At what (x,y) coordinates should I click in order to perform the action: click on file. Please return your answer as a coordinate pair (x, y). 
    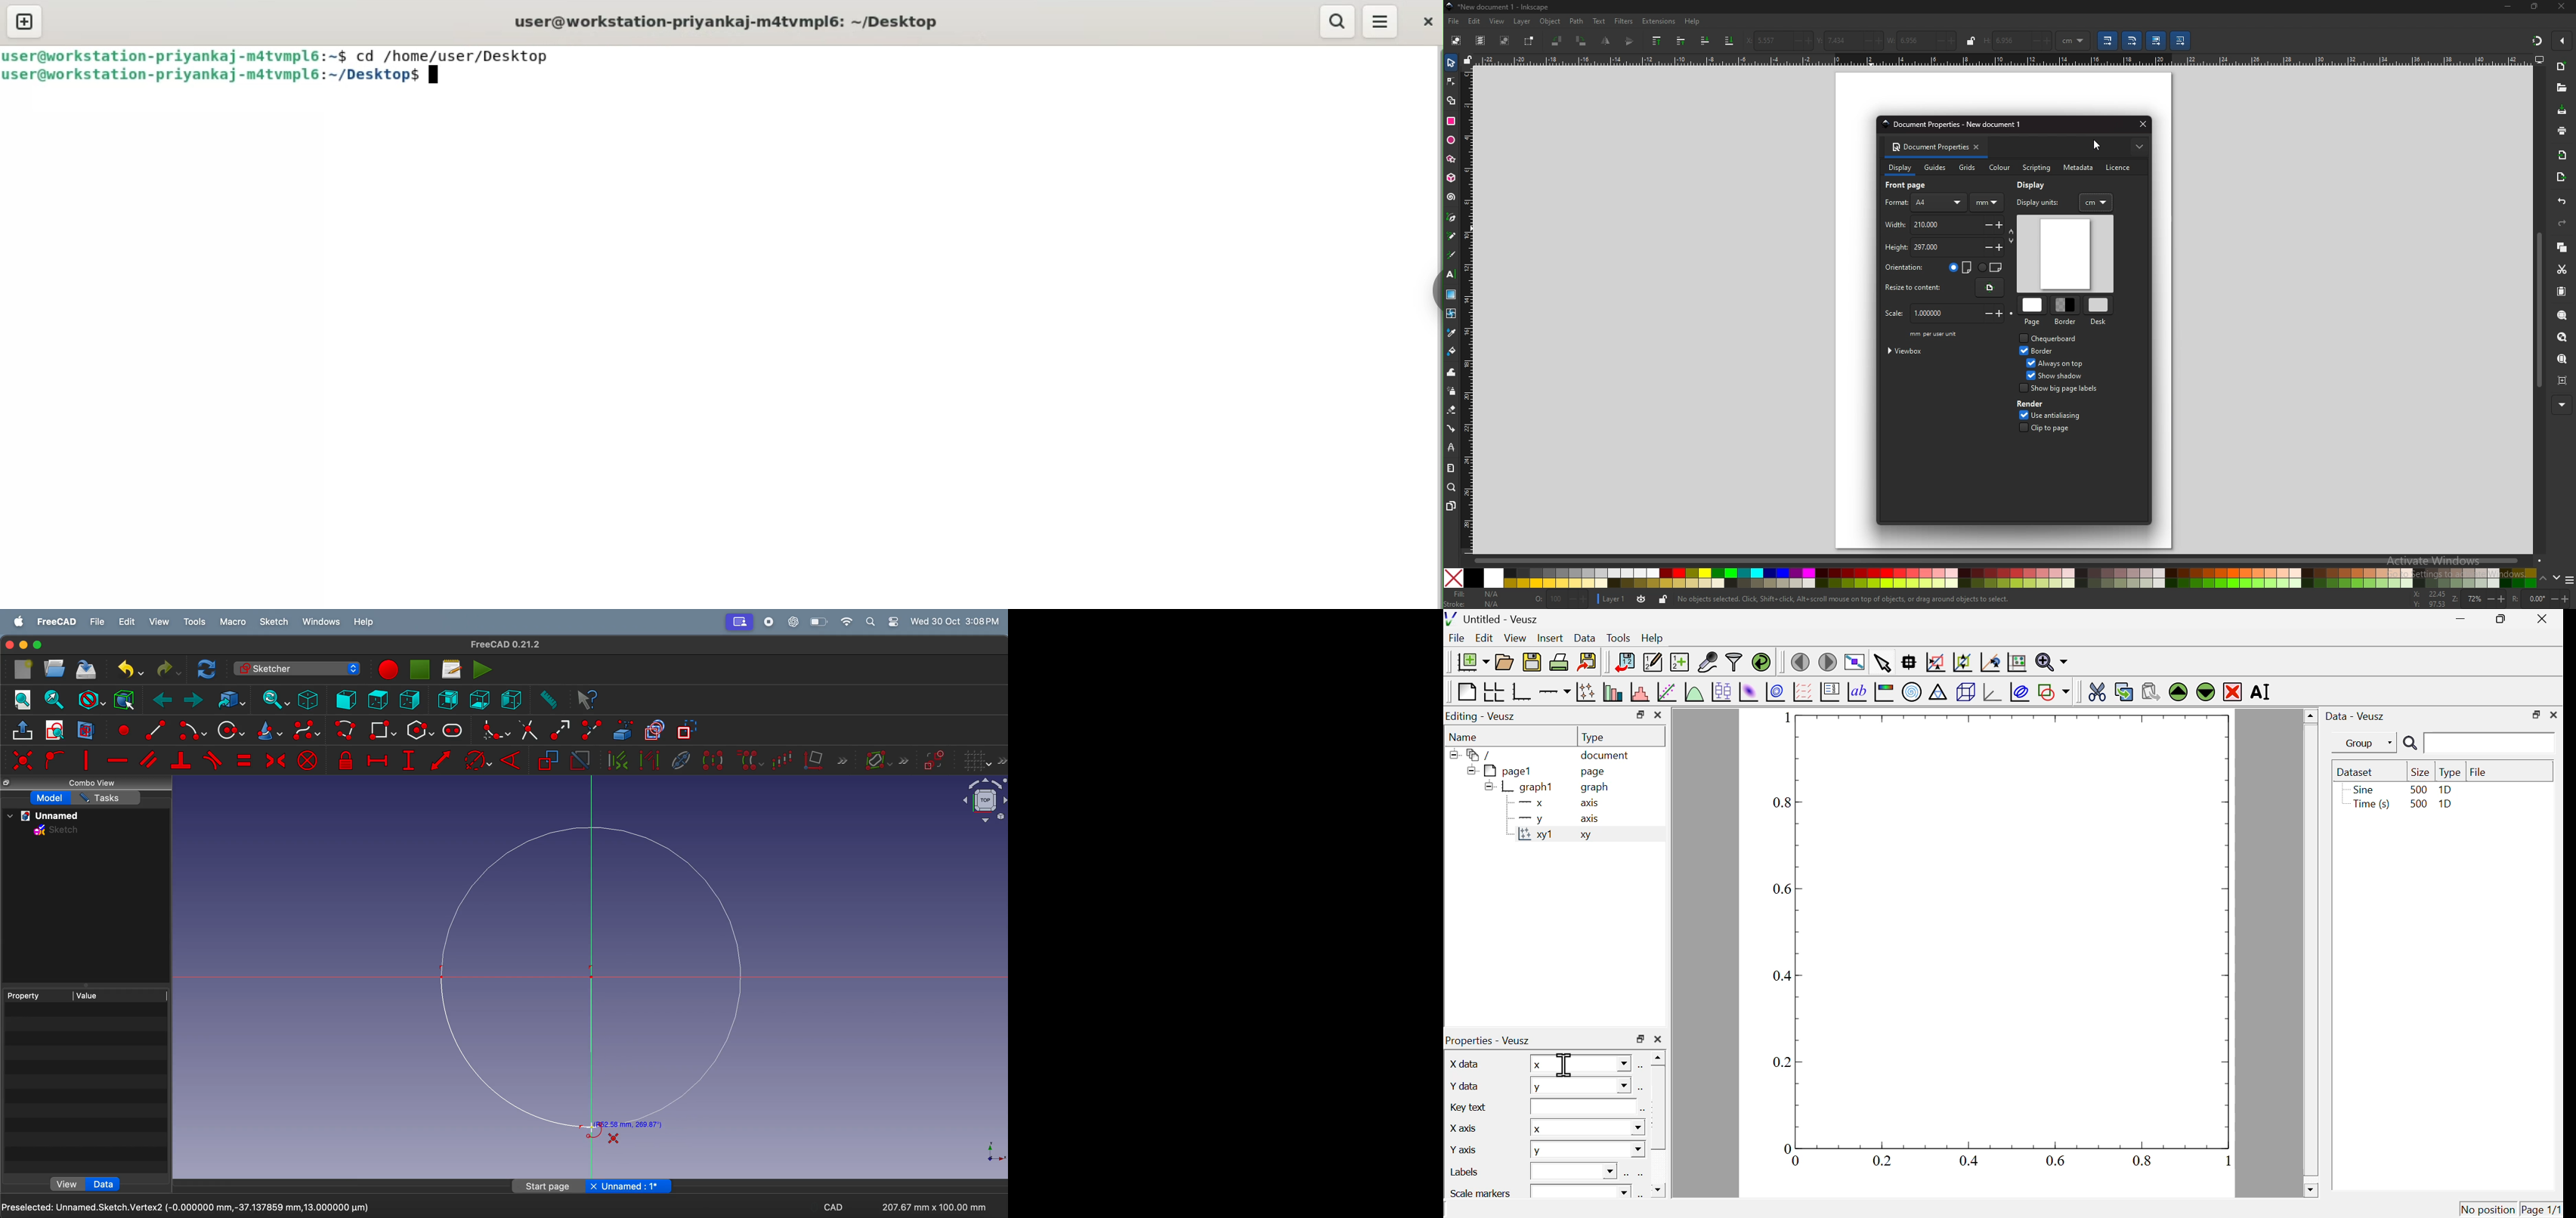
    Looking at the image, I should click on (98, 622).